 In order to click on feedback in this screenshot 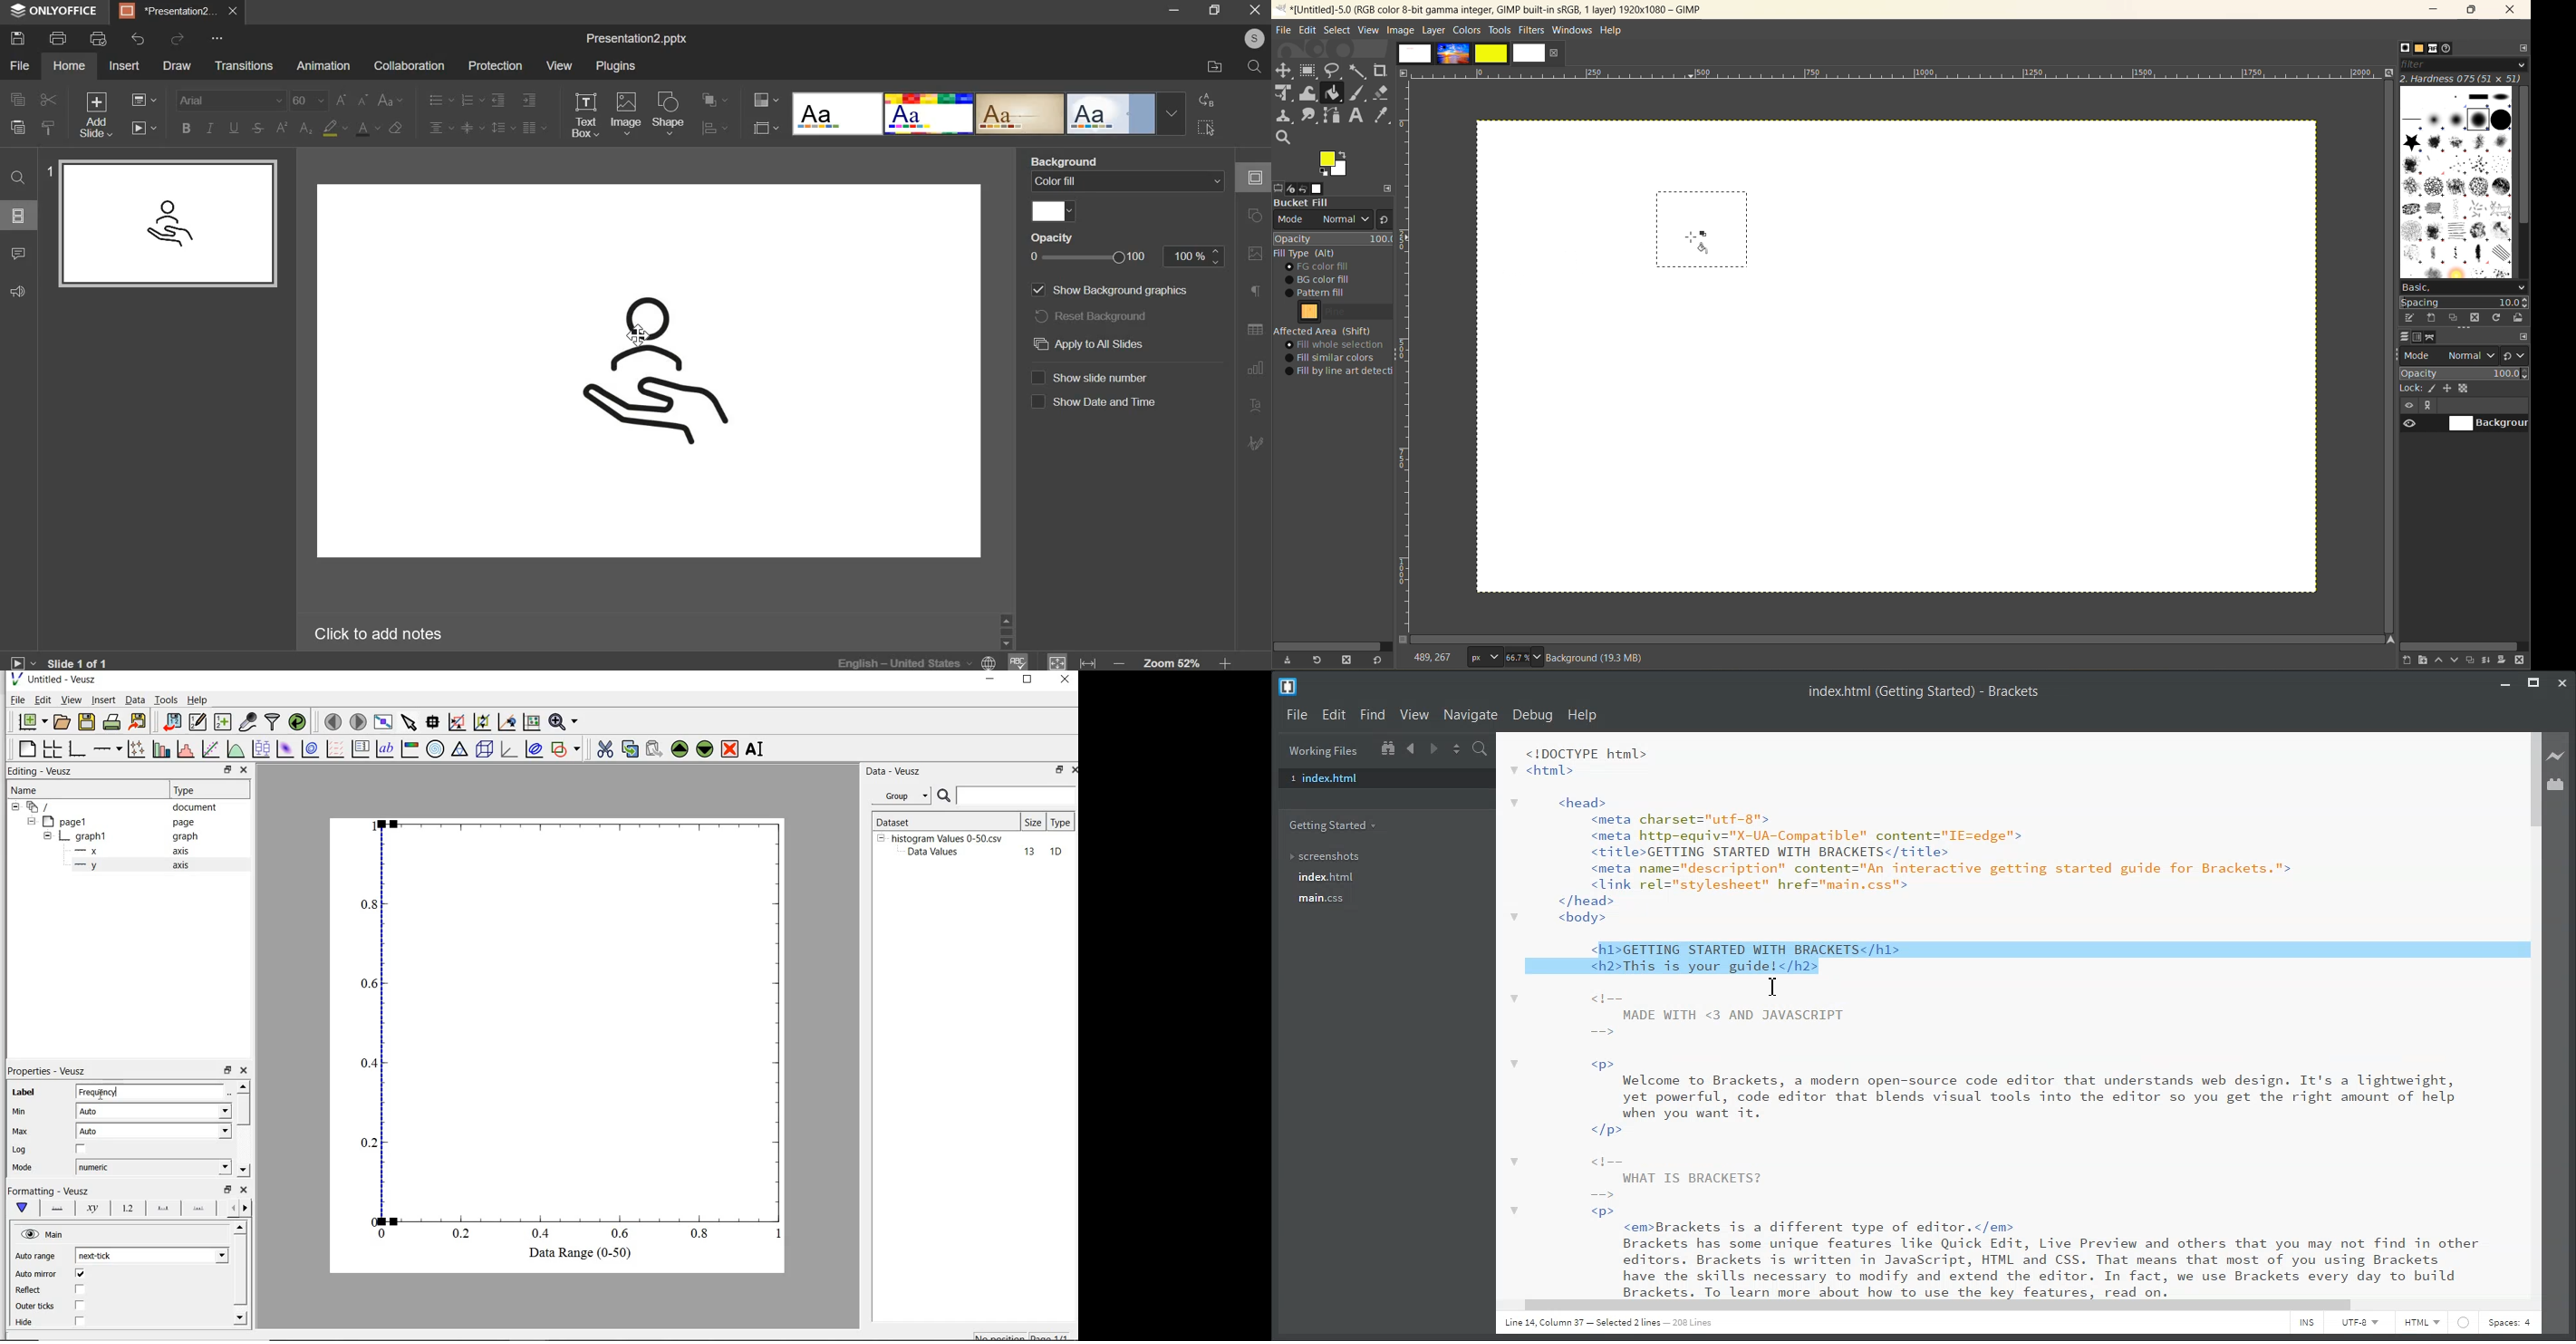, I will do `click(17, 291)`.